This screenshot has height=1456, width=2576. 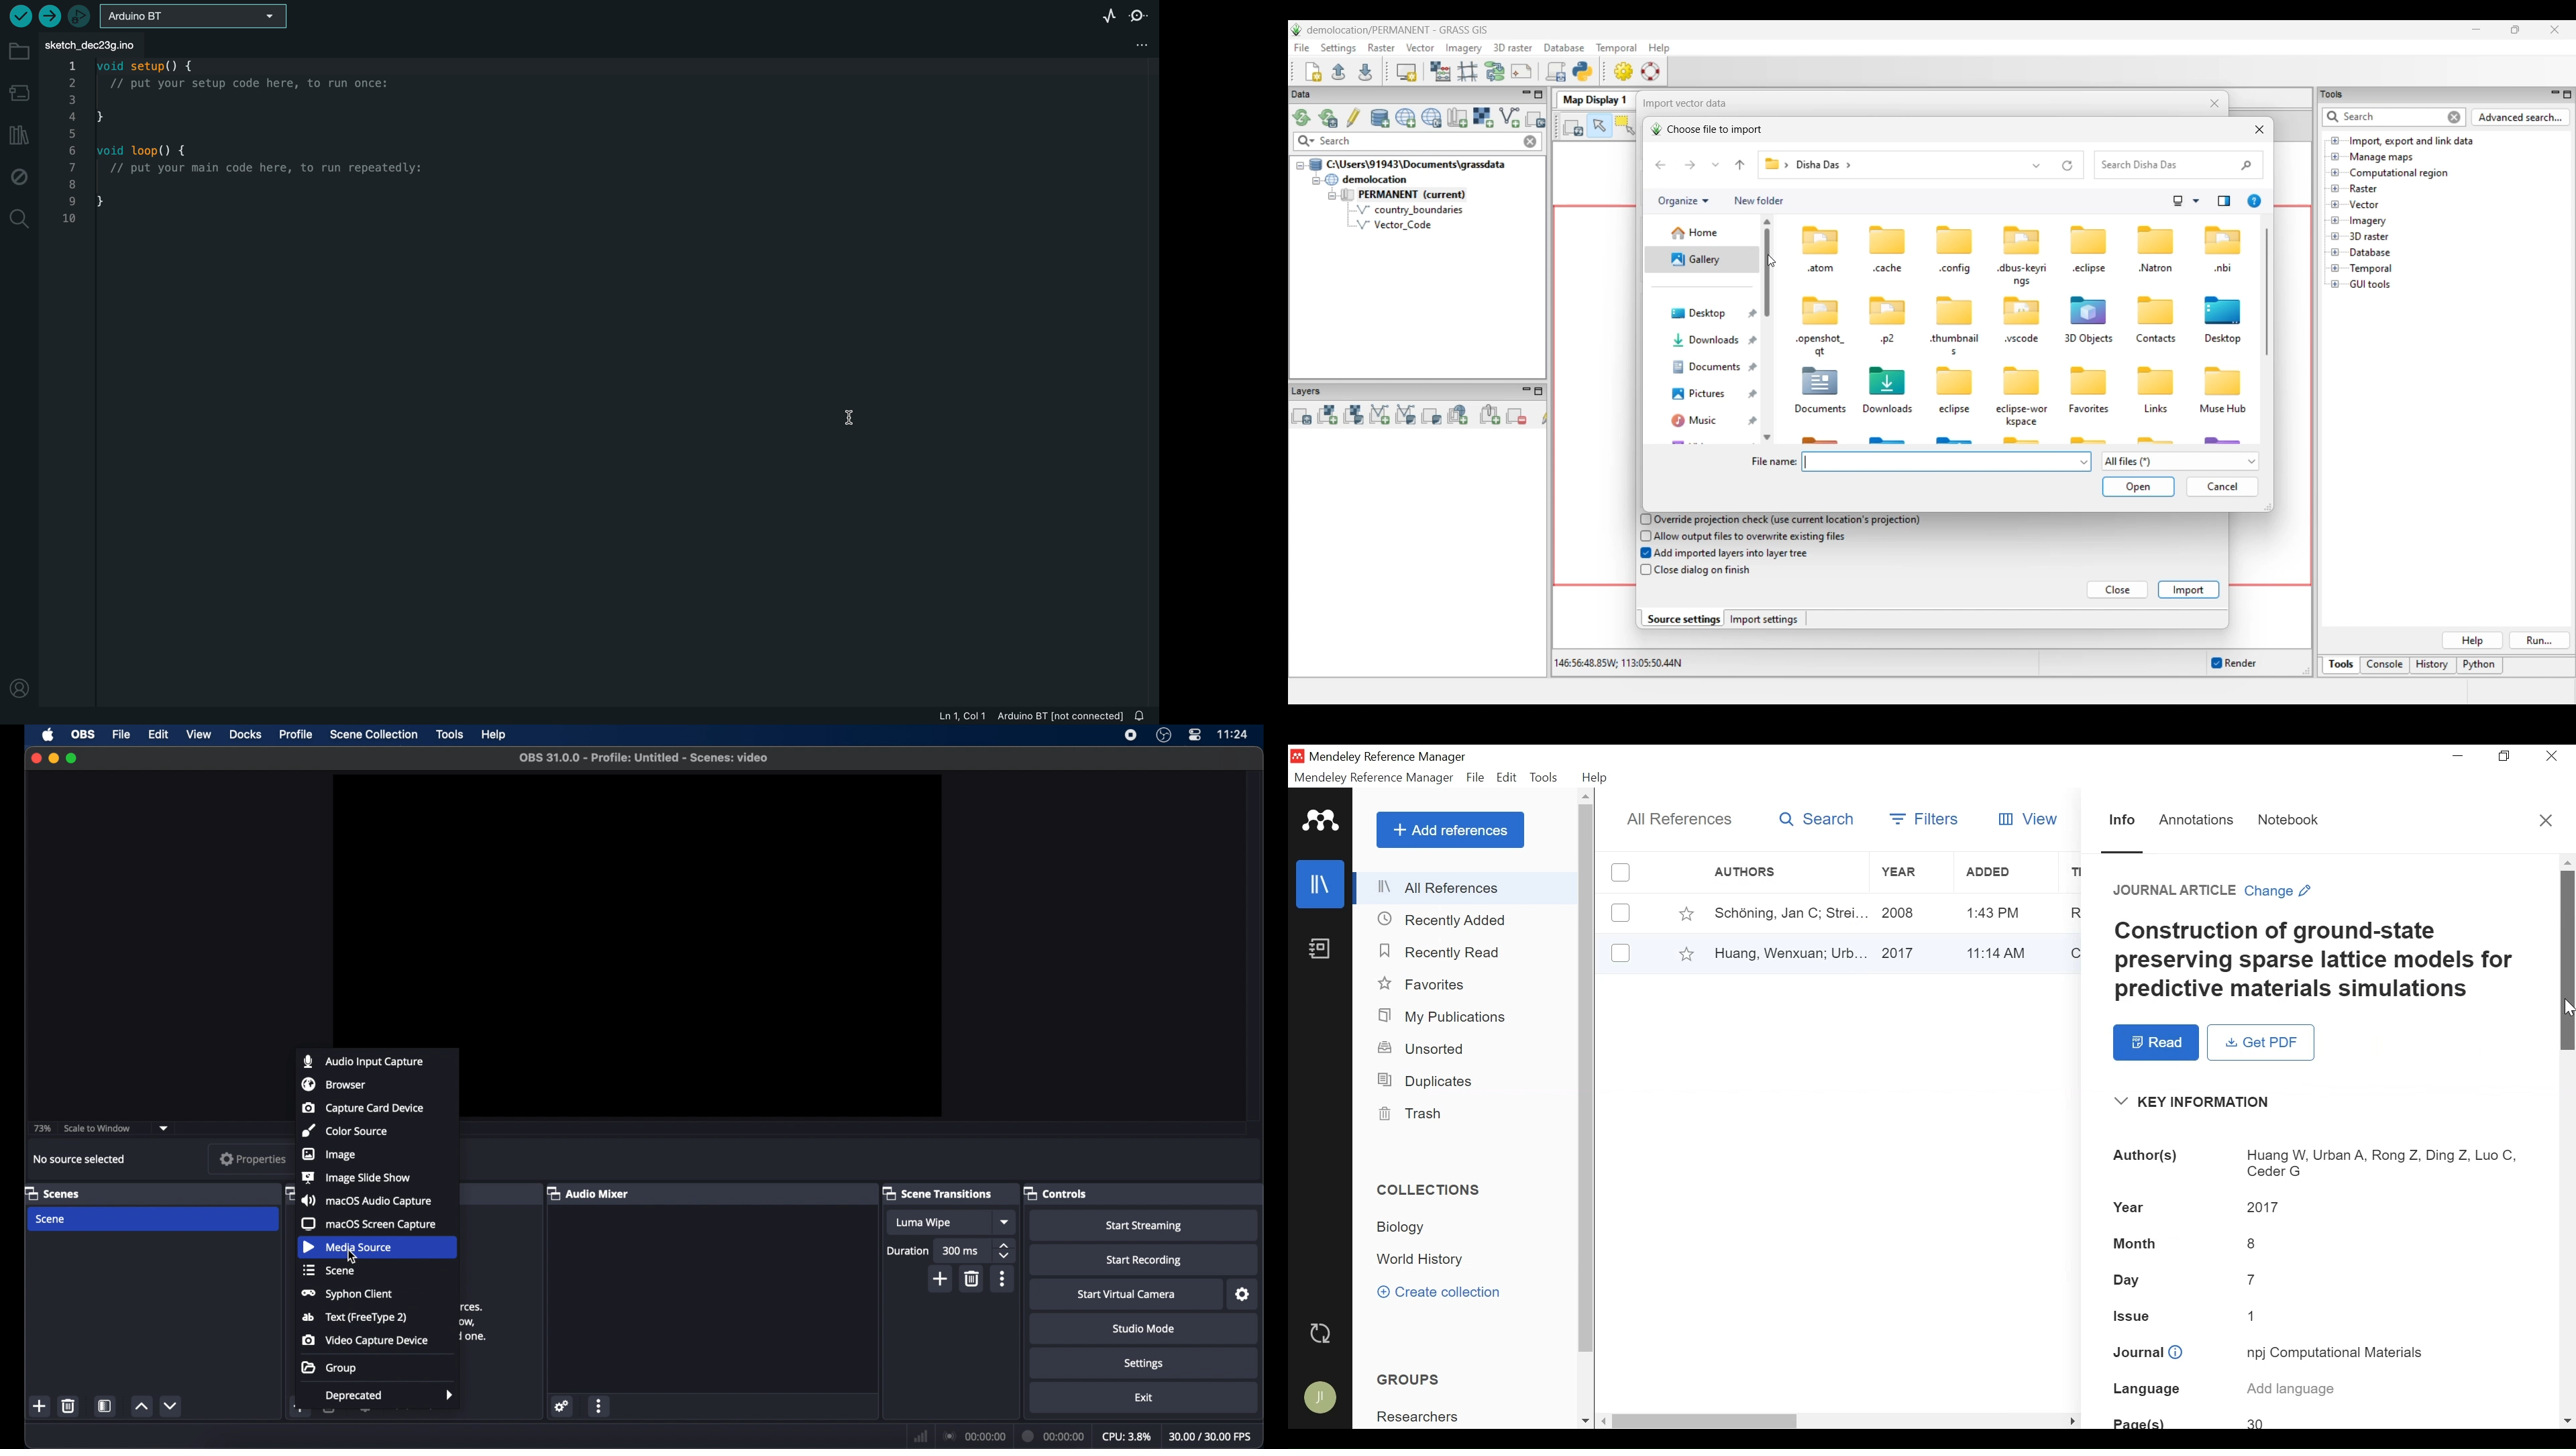 I want to click on Notebook, so click(x=2292, y=820).